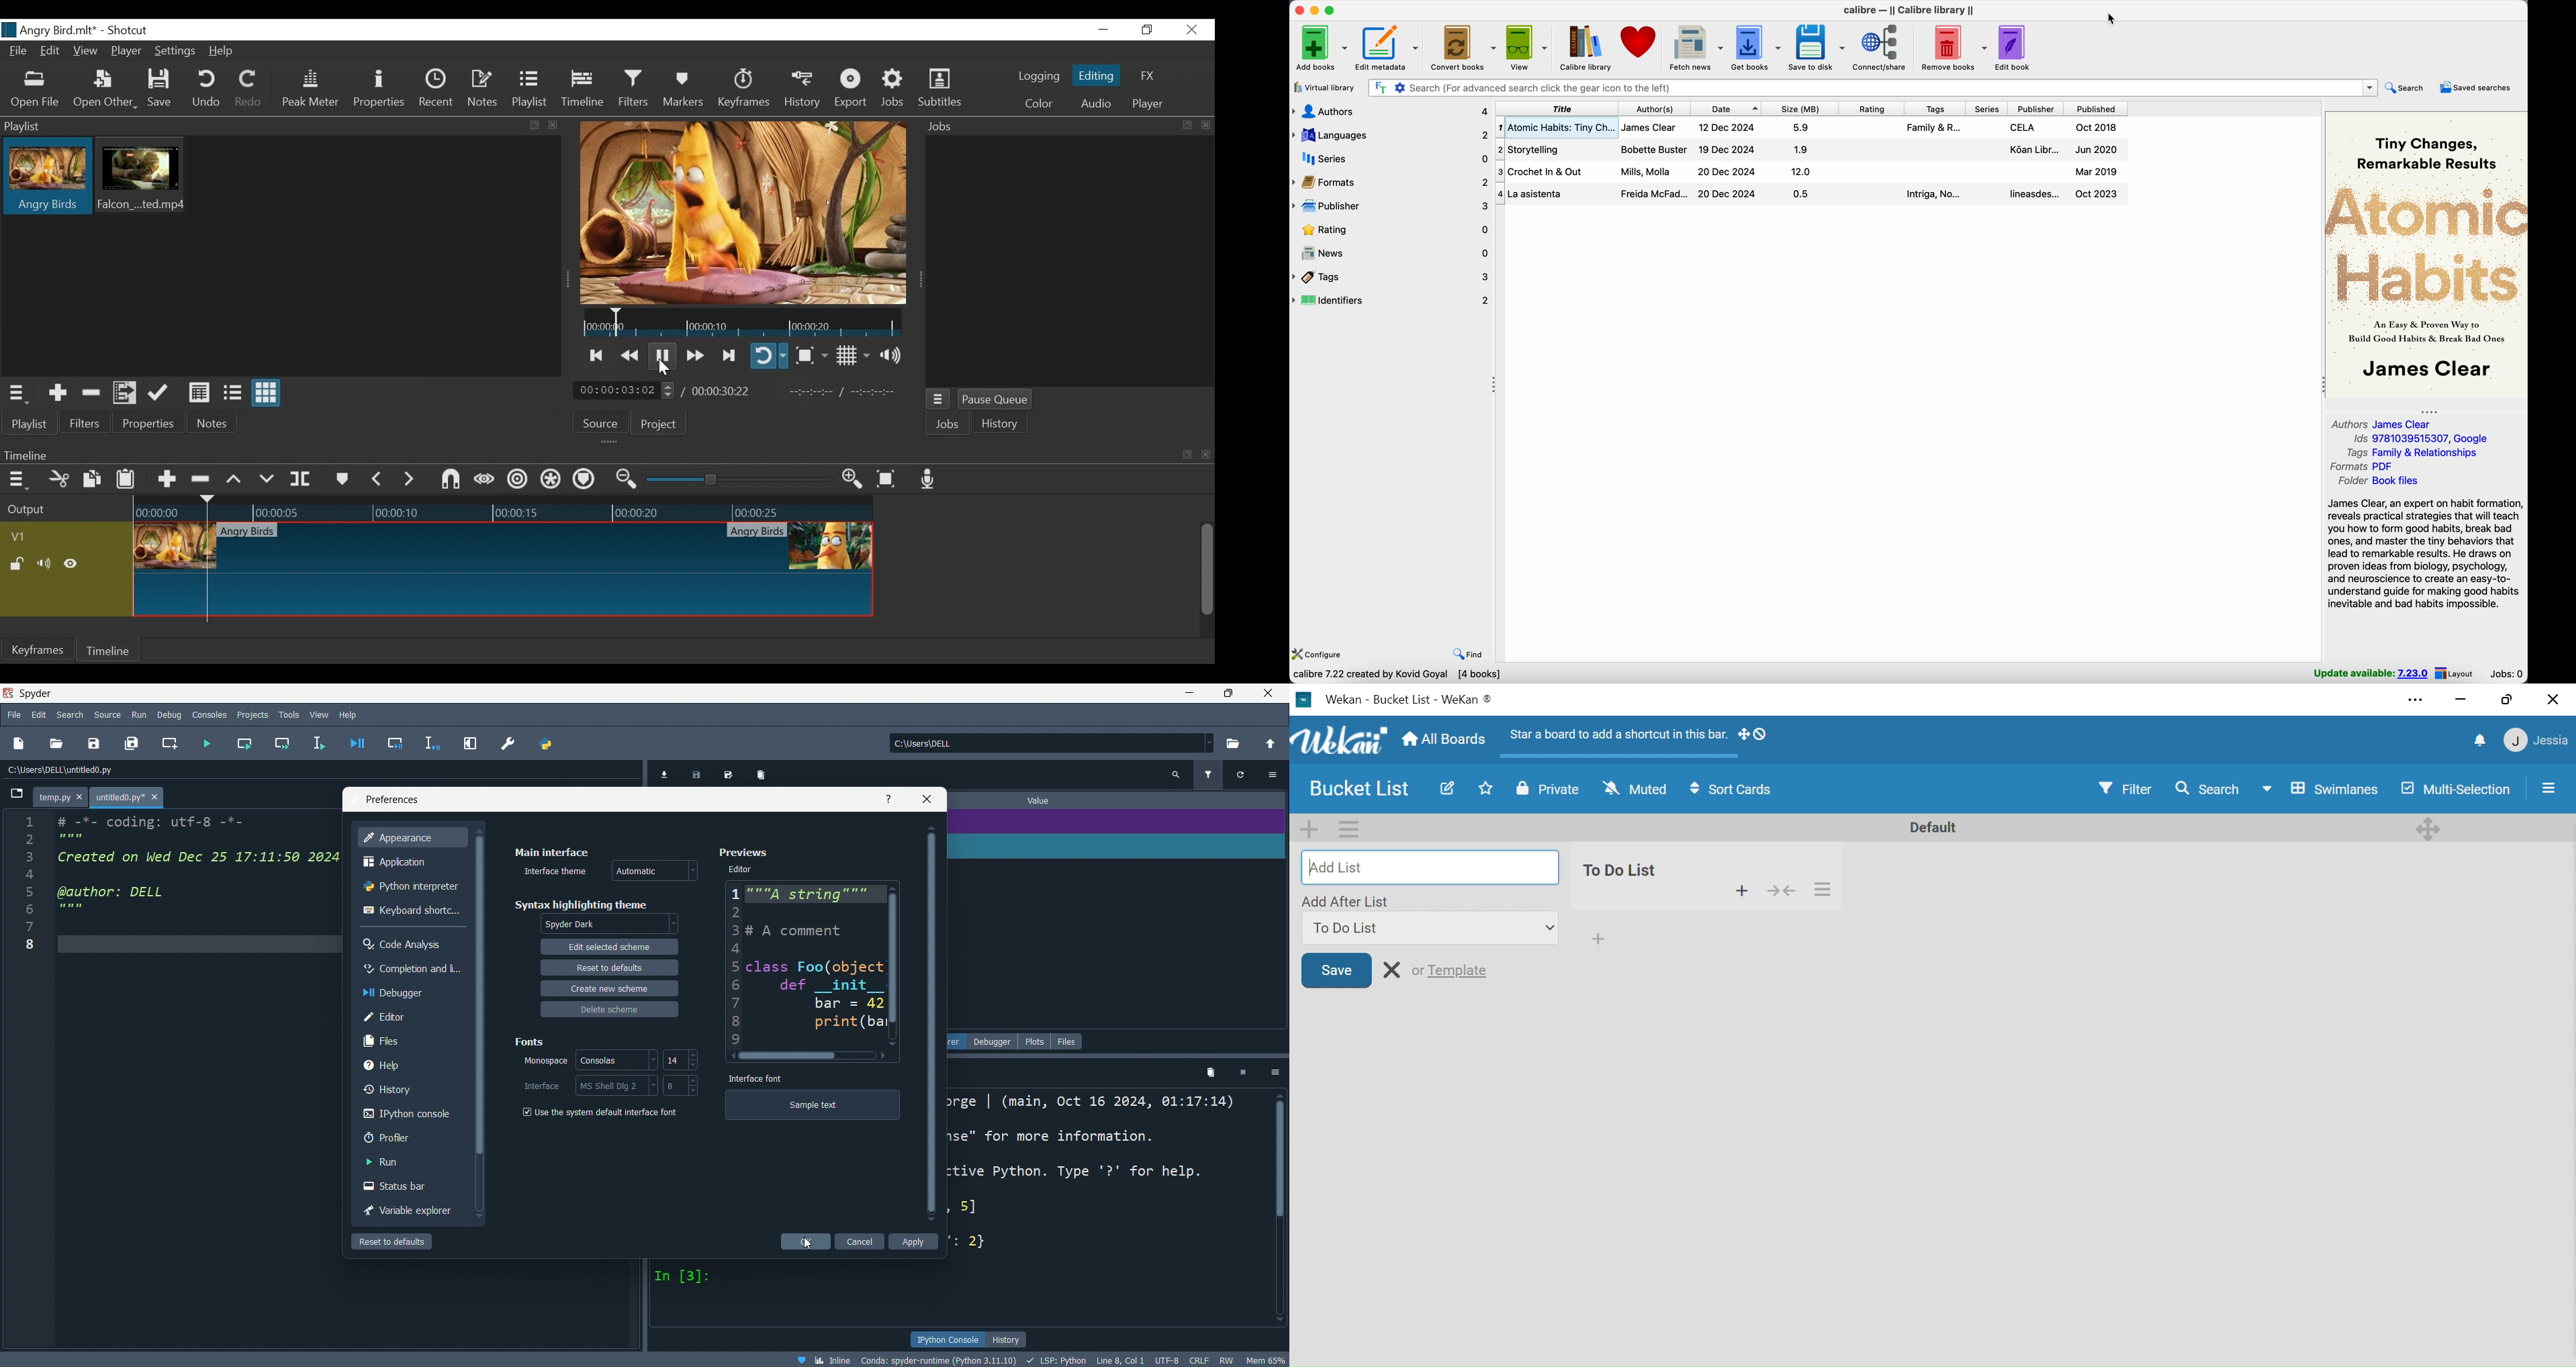  What do you see at coordinates (550, 480) in the screenshot?
I see `Ripple all tracks` at bounding box center [550, 480].